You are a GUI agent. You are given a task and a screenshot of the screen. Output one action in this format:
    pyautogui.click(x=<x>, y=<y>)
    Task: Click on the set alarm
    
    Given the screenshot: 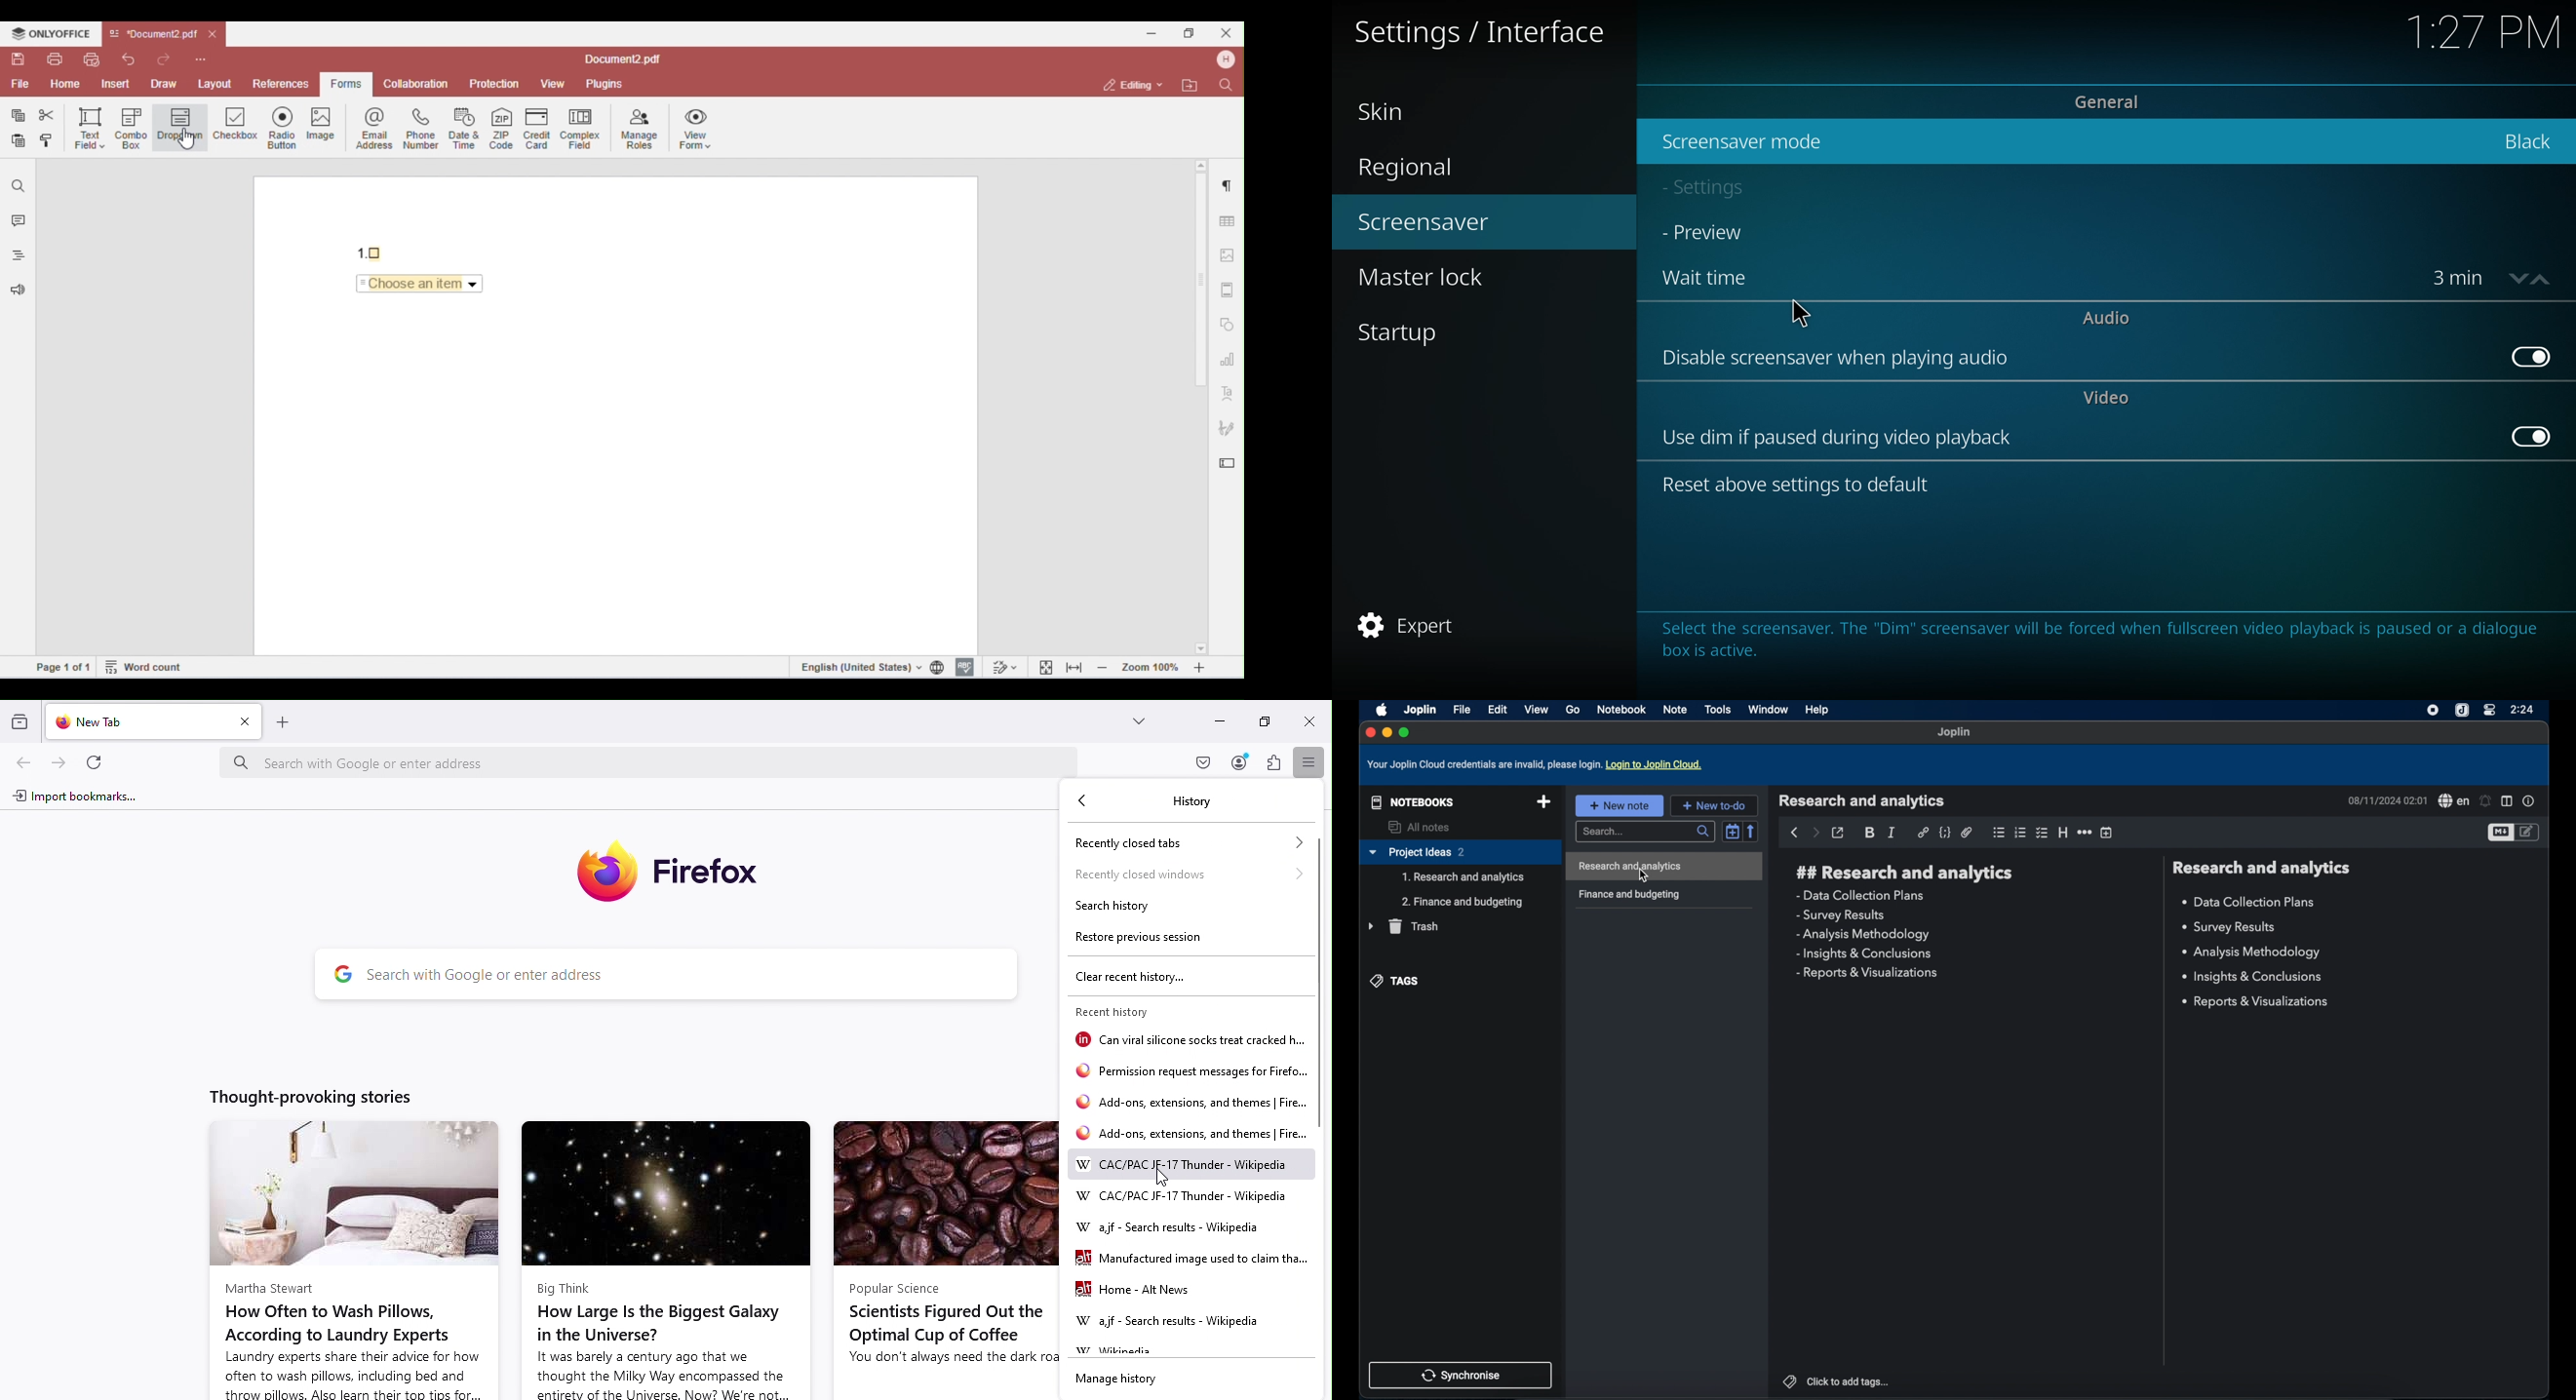 What is the action you would take?
    pyautogui.click(x=2486, y=801)
    